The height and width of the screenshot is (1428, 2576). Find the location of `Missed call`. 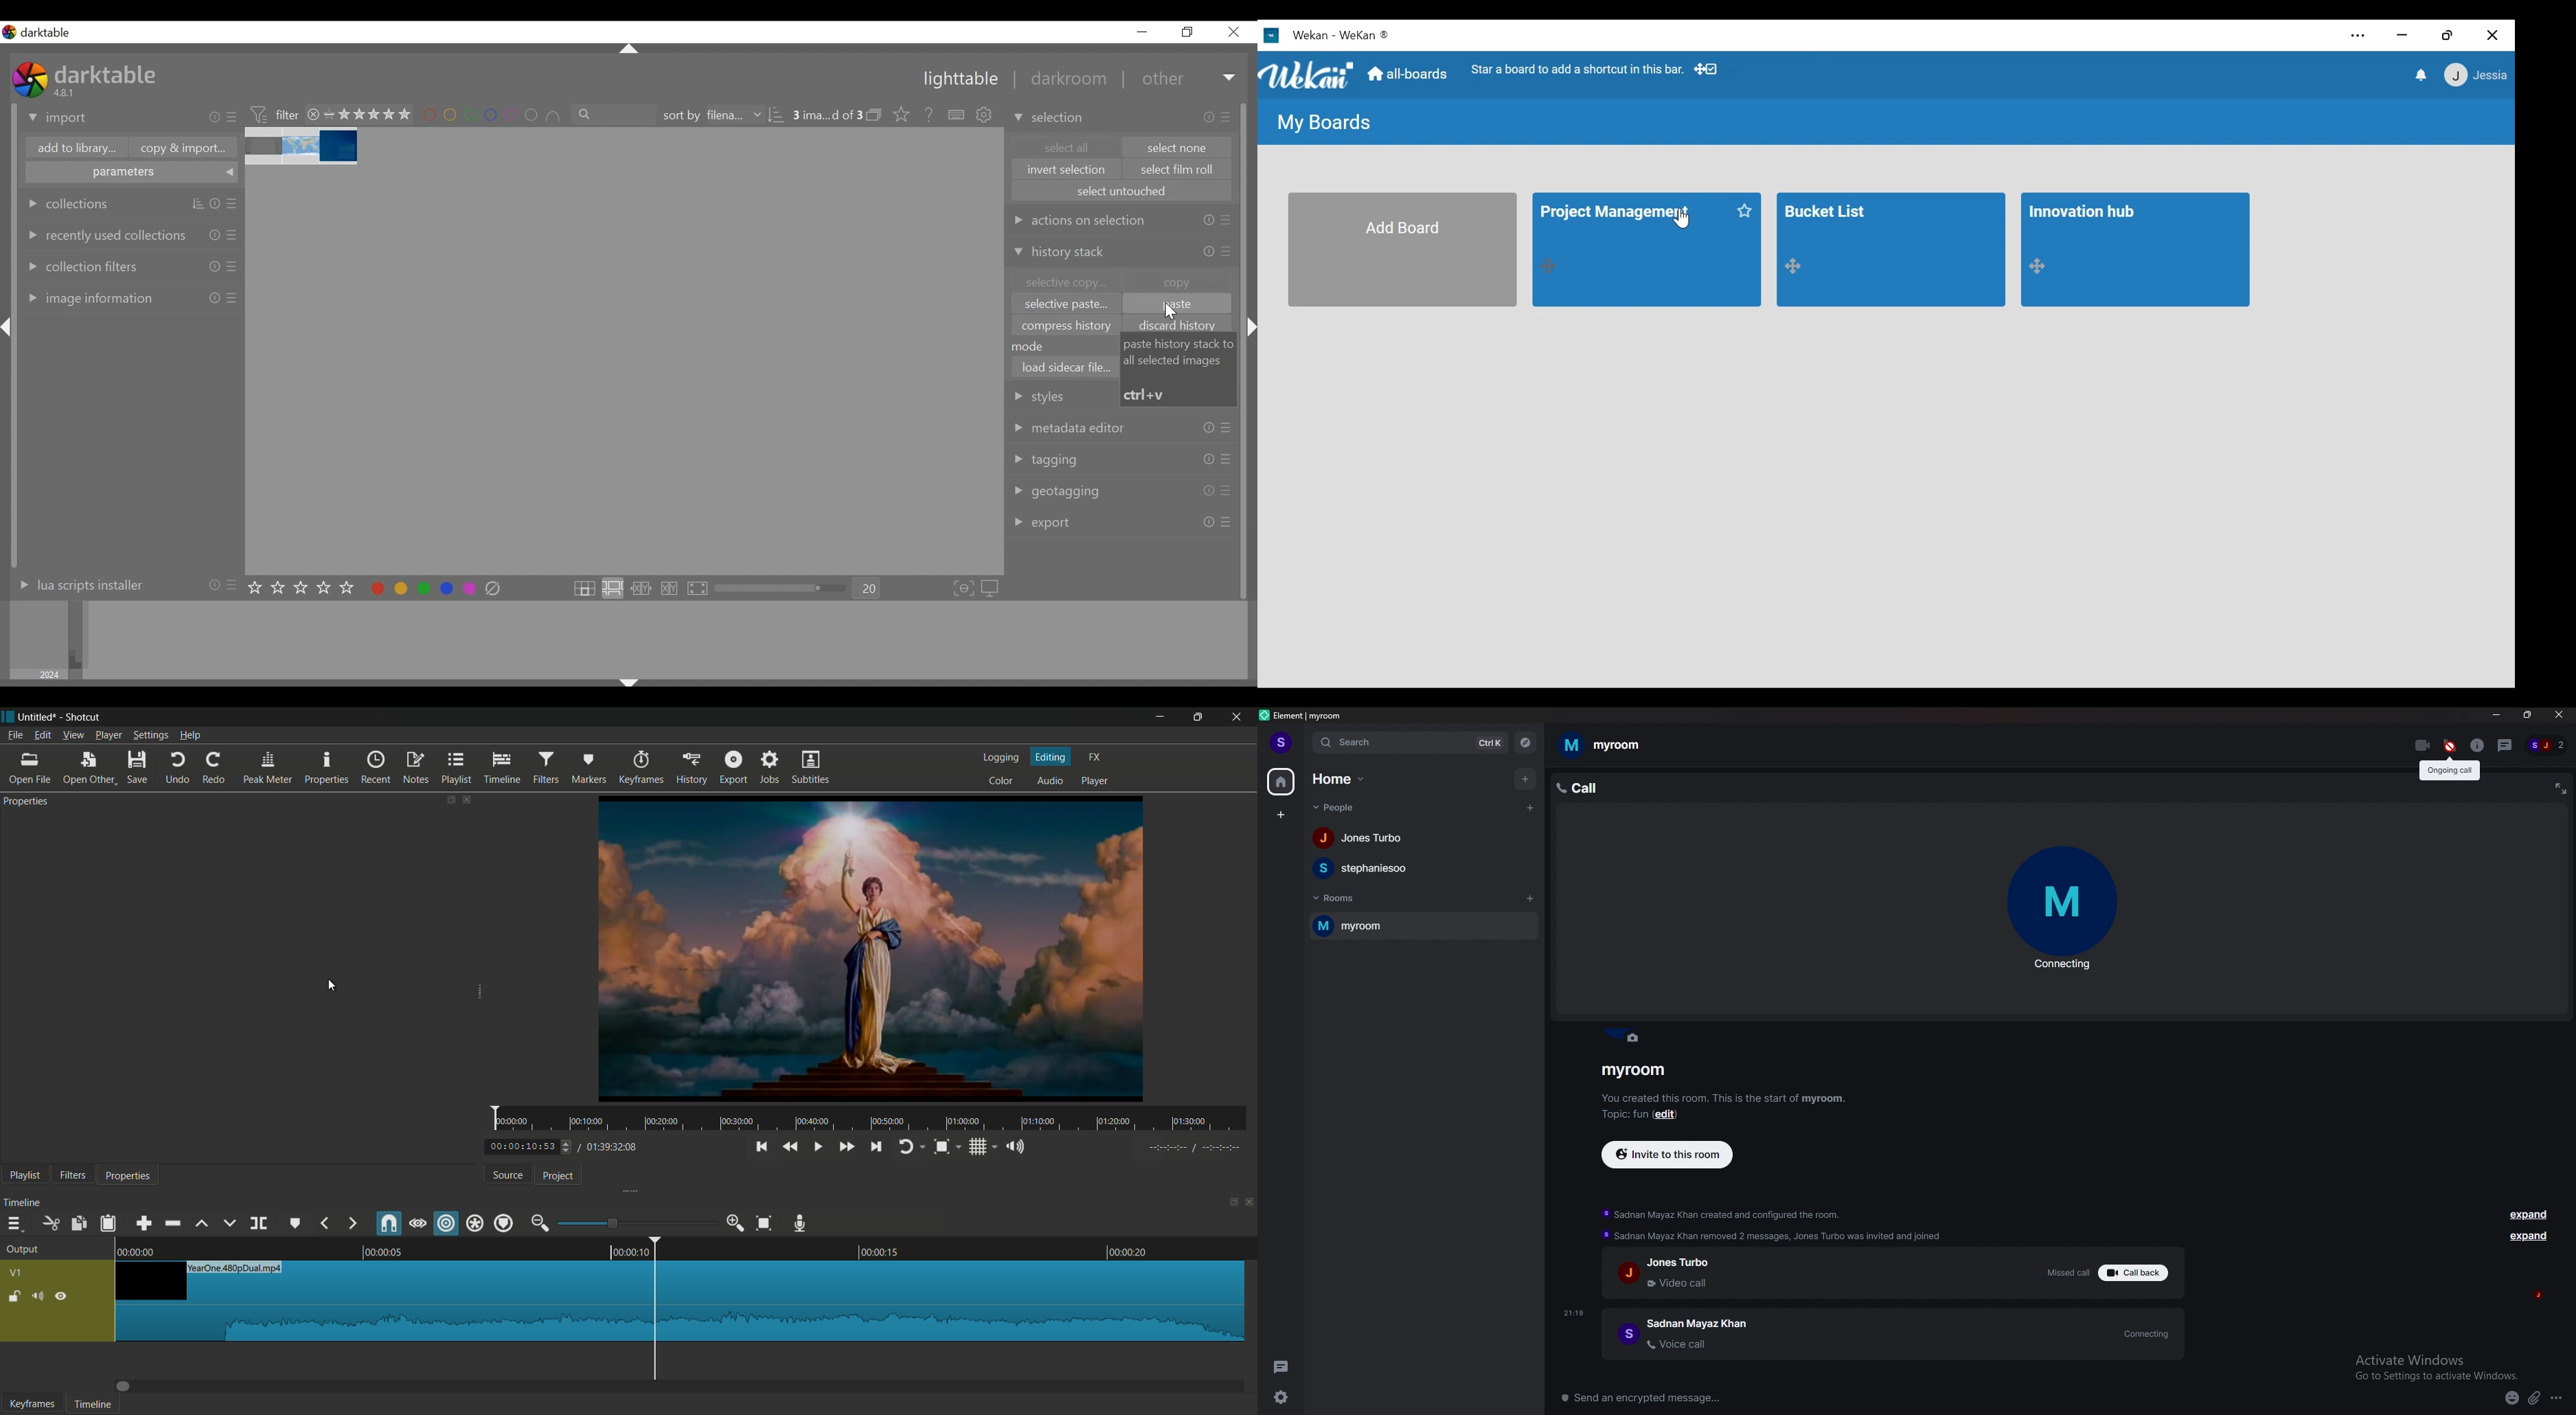

Missed call is located at coordinates (2069, 1273).